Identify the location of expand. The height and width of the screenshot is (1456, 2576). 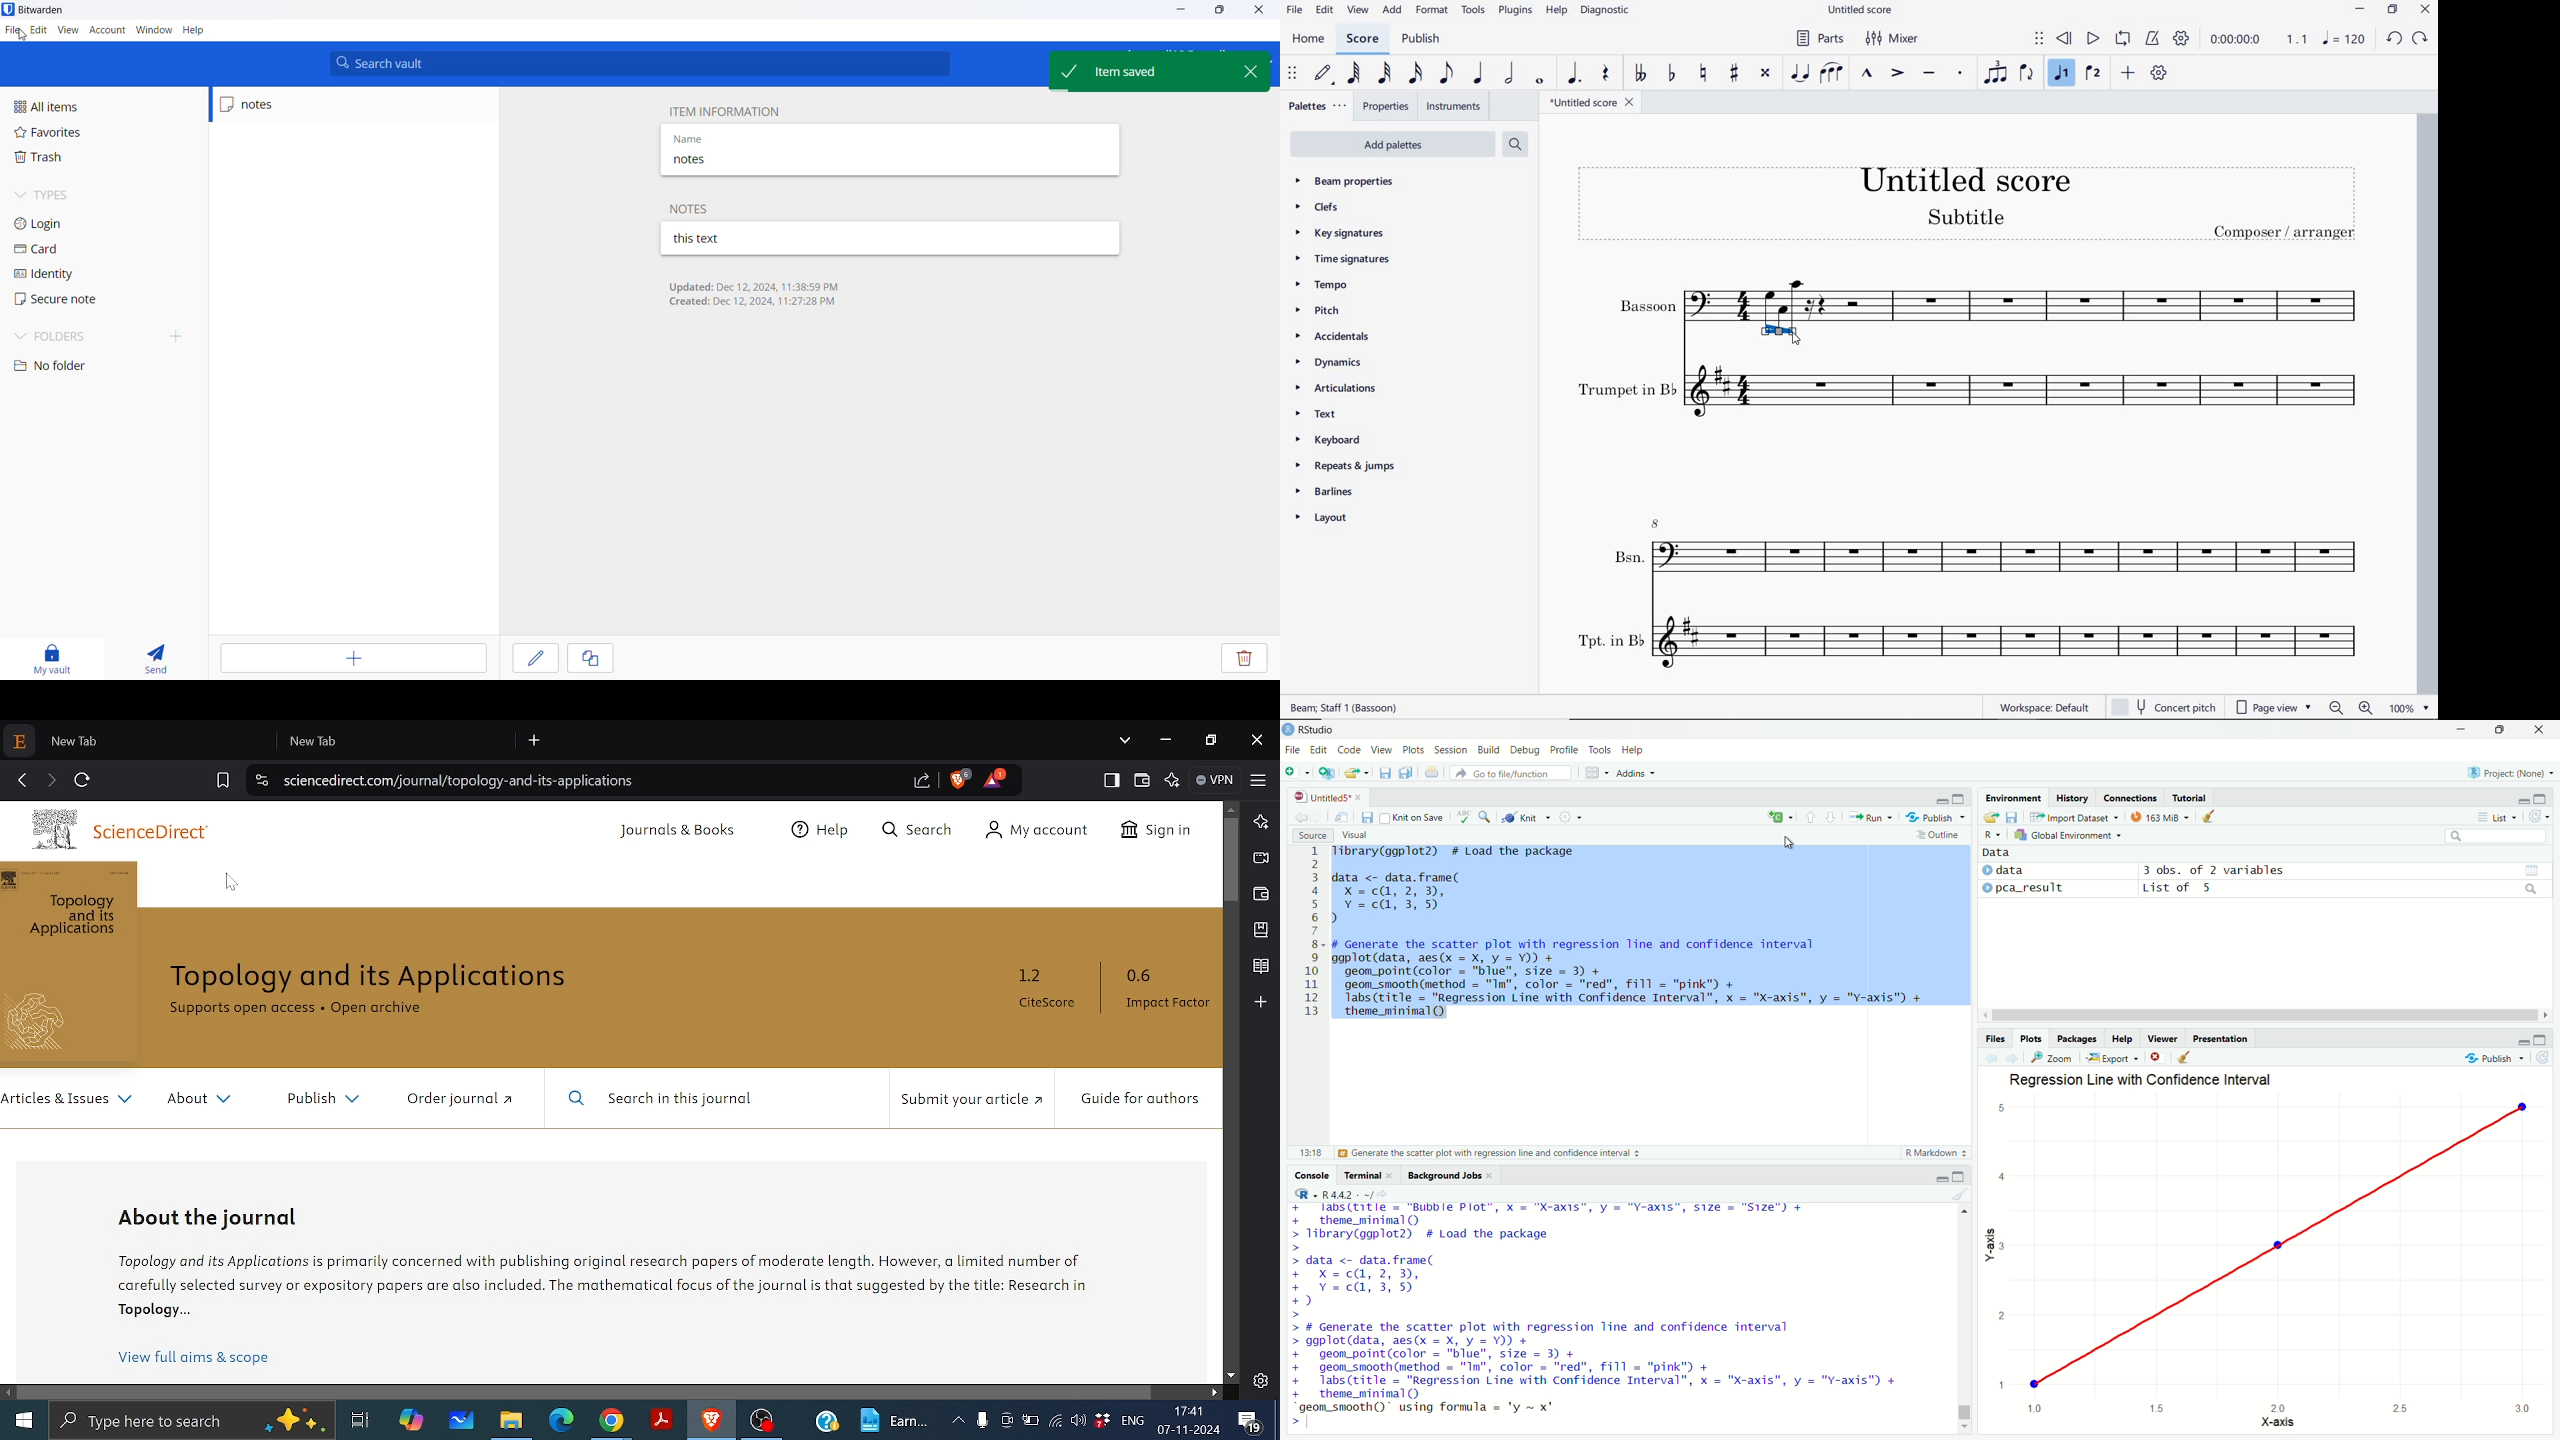
(2540, 798).